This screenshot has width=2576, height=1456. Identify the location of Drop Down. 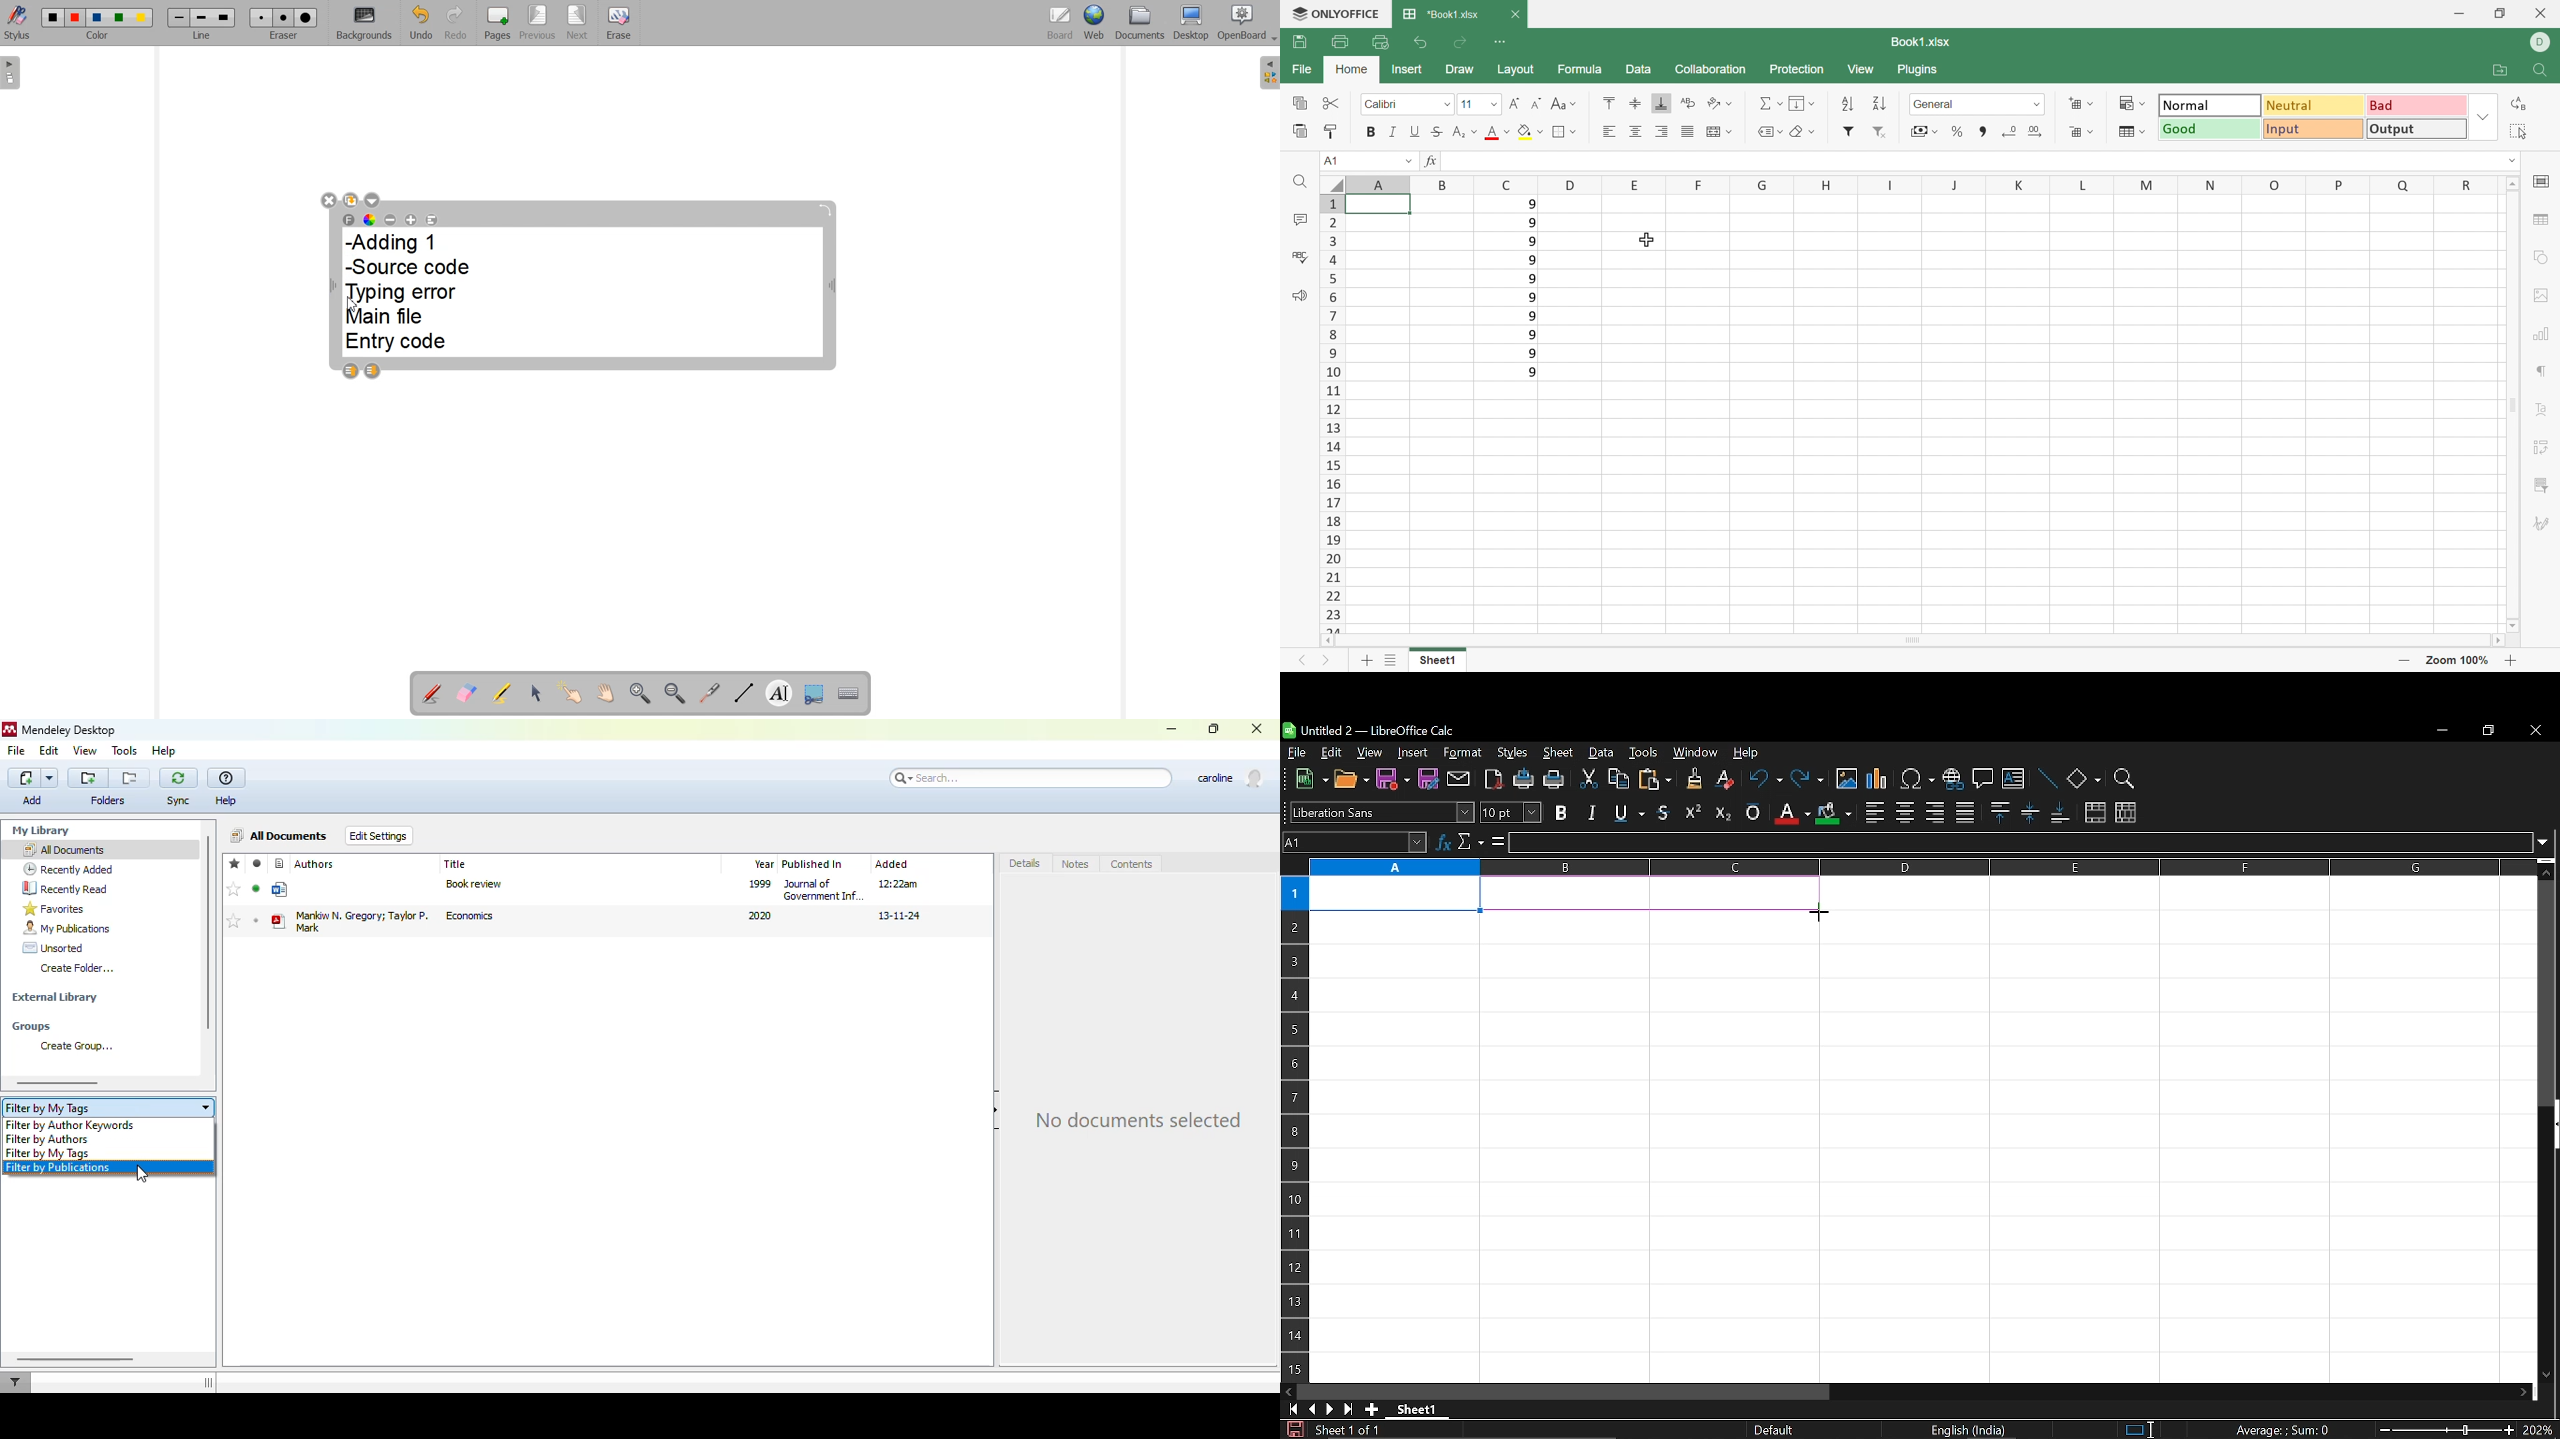
(1409, 159).